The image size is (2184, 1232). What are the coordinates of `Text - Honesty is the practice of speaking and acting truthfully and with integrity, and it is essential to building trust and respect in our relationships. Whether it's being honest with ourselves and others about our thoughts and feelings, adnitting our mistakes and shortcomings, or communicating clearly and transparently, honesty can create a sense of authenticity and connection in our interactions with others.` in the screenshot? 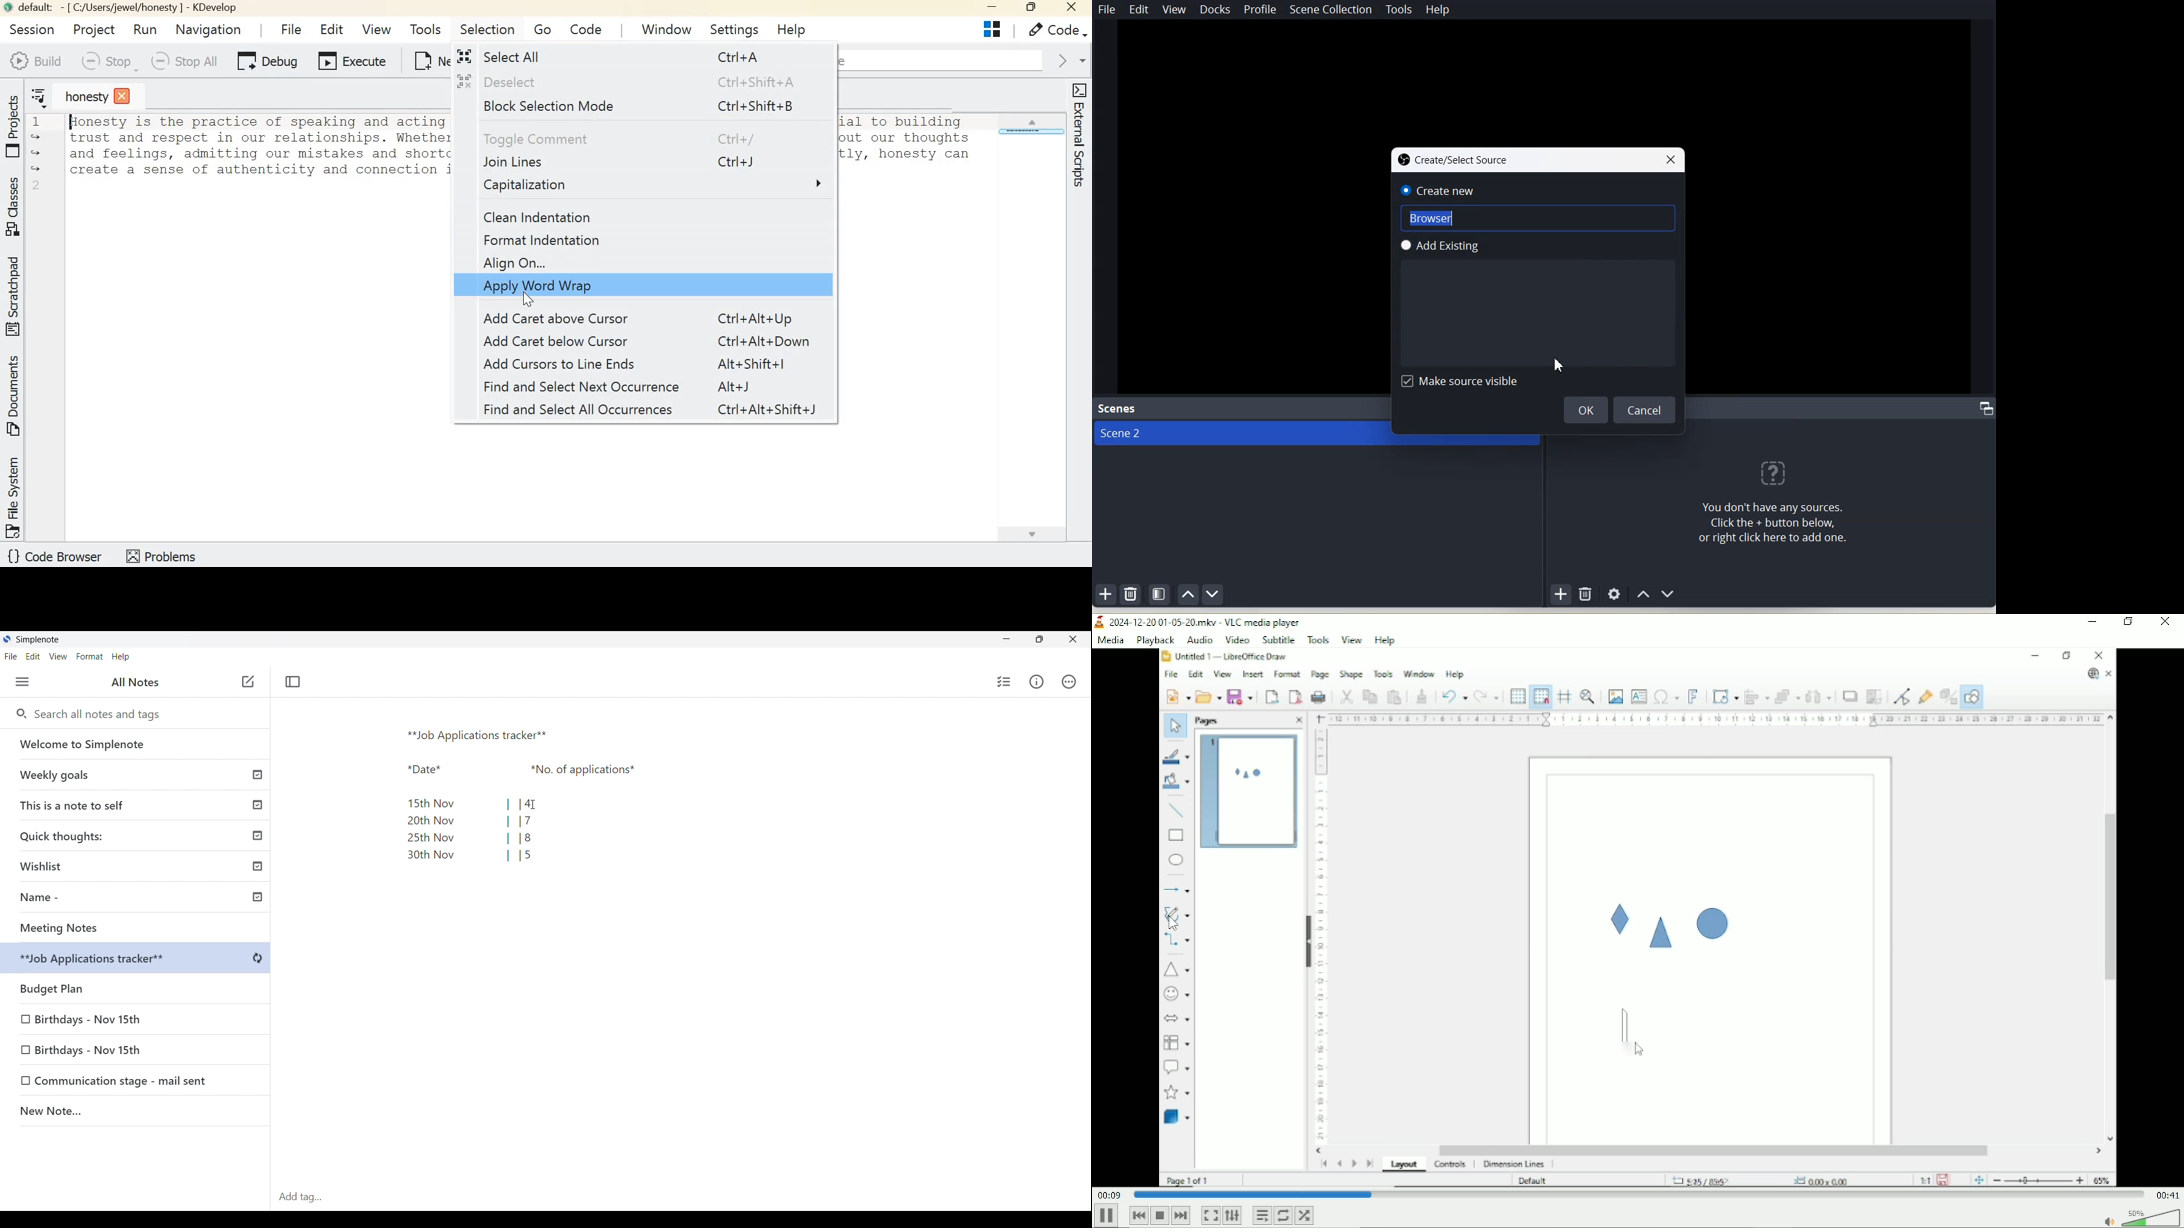 It's located at (257, 156).